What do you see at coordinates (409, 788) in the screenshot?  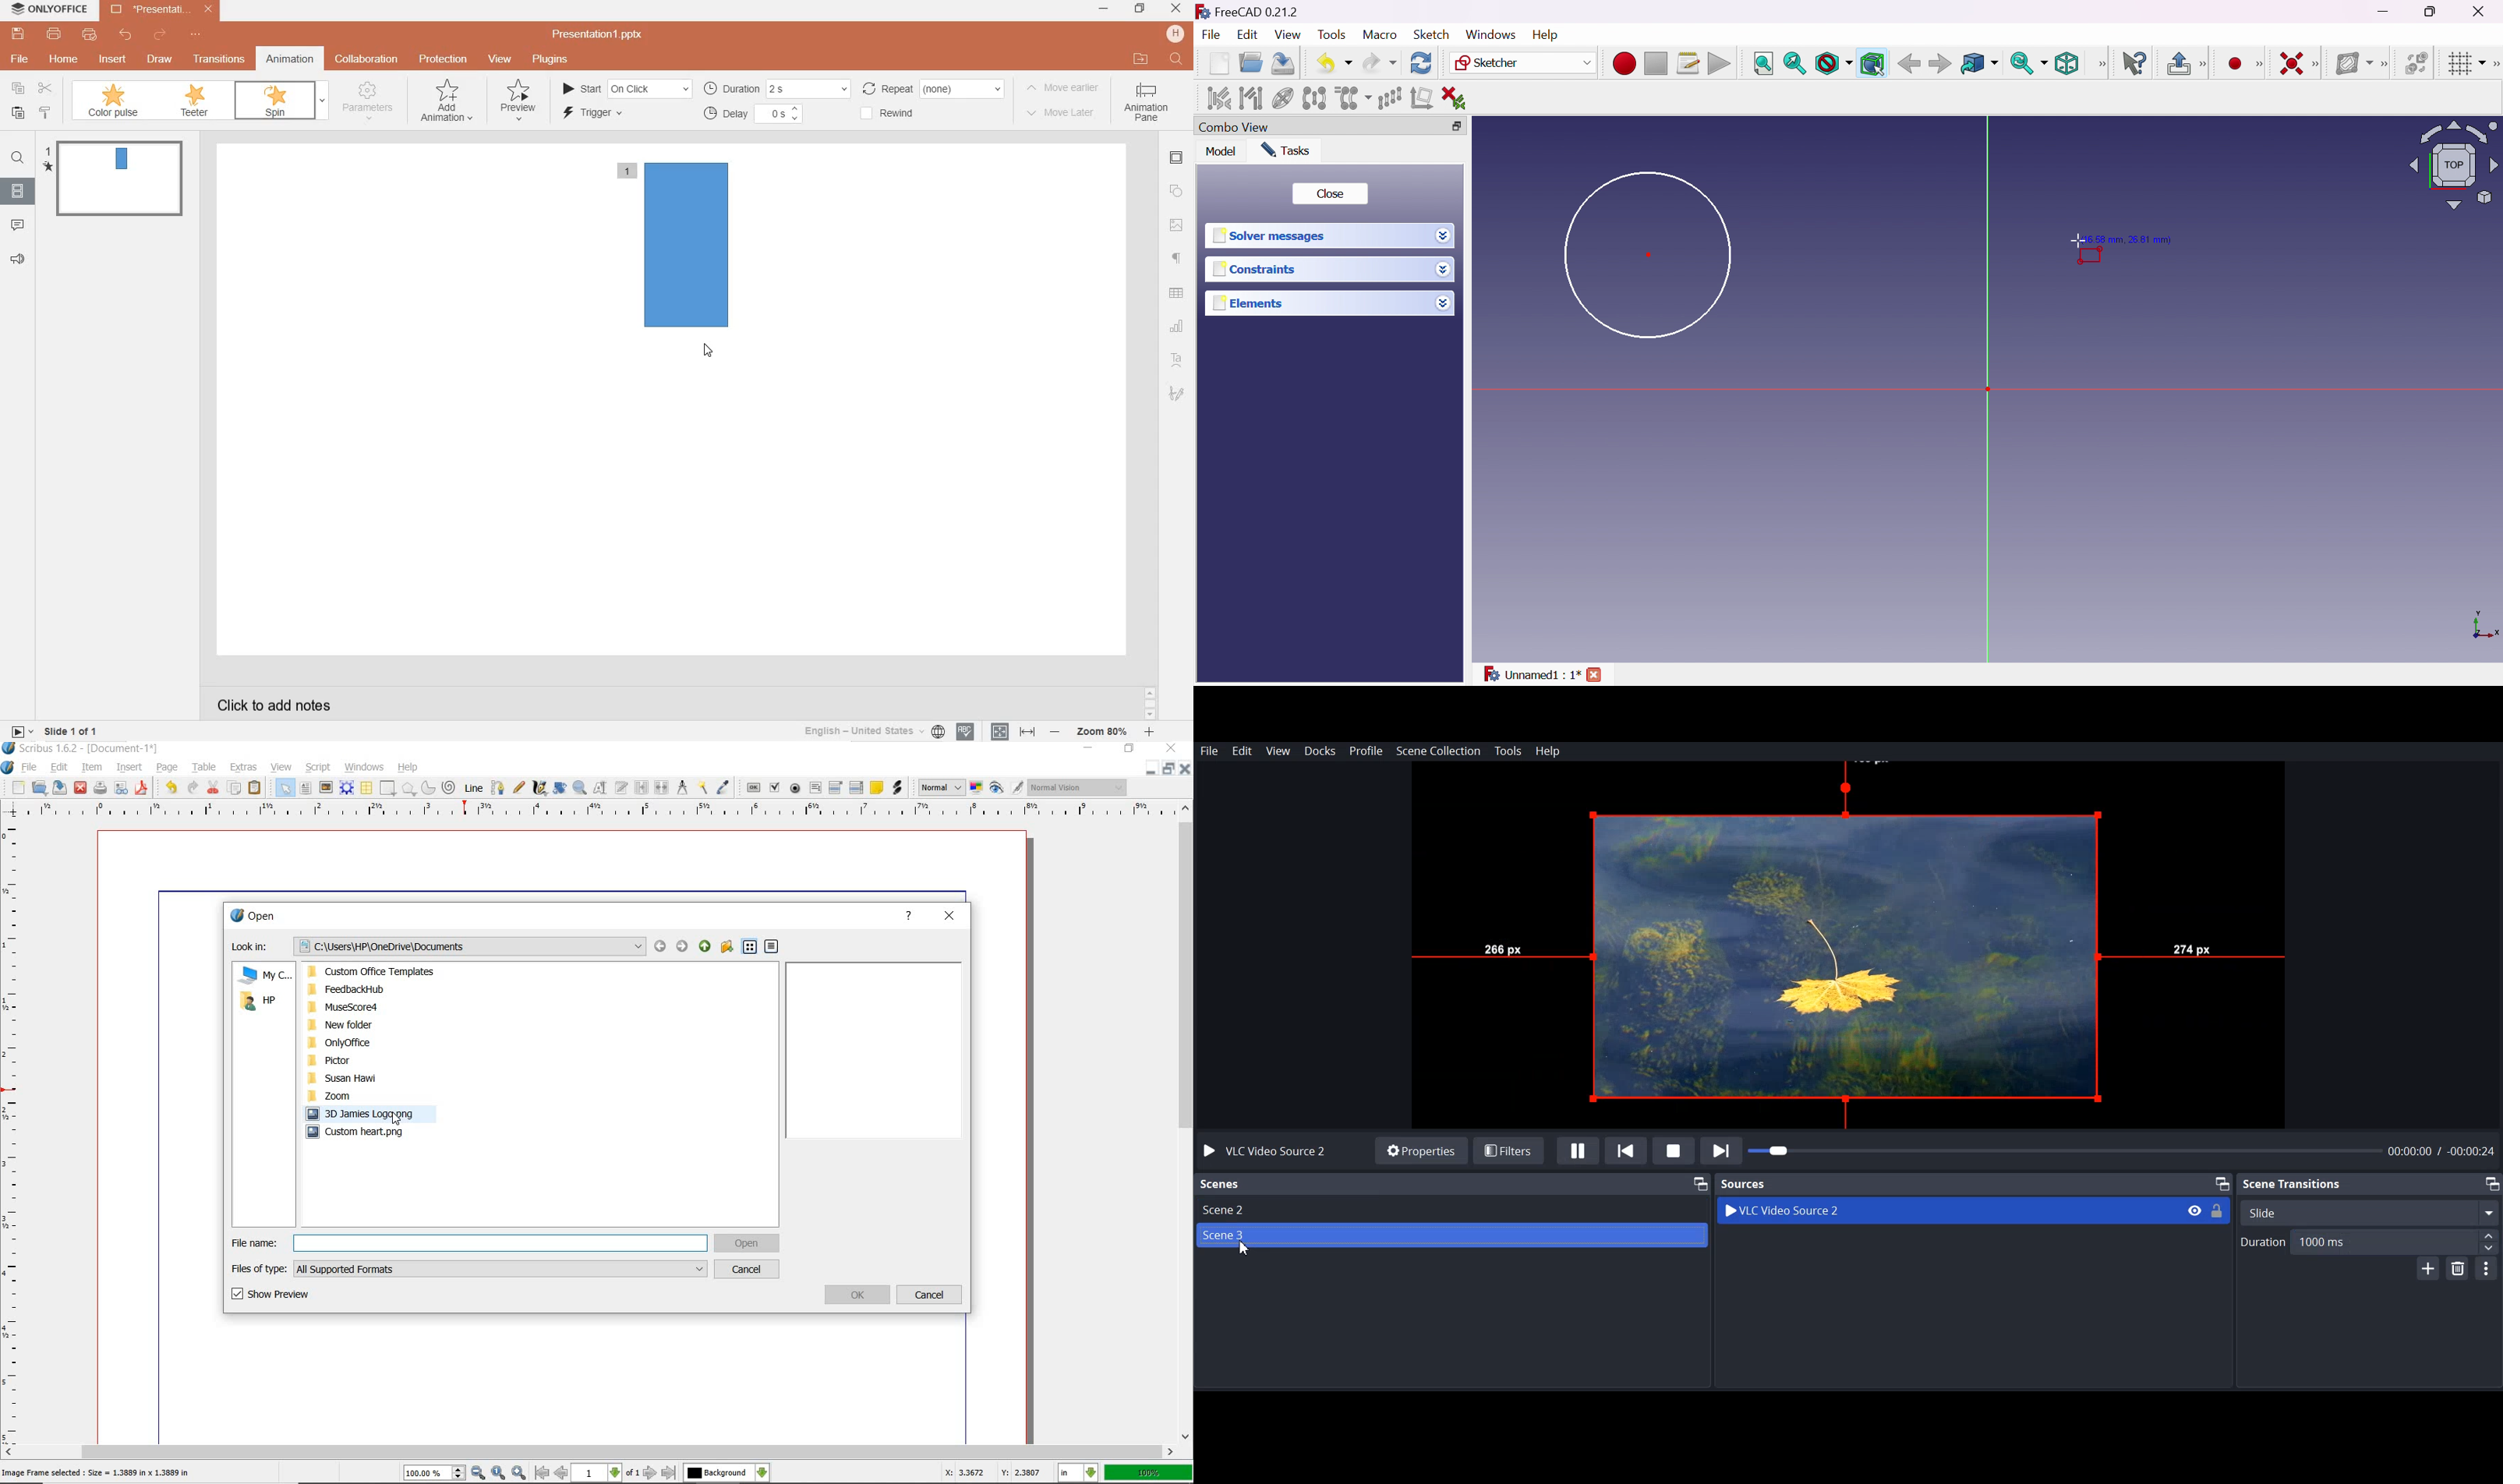 I see `polygon` at bounding box center [409, 788].